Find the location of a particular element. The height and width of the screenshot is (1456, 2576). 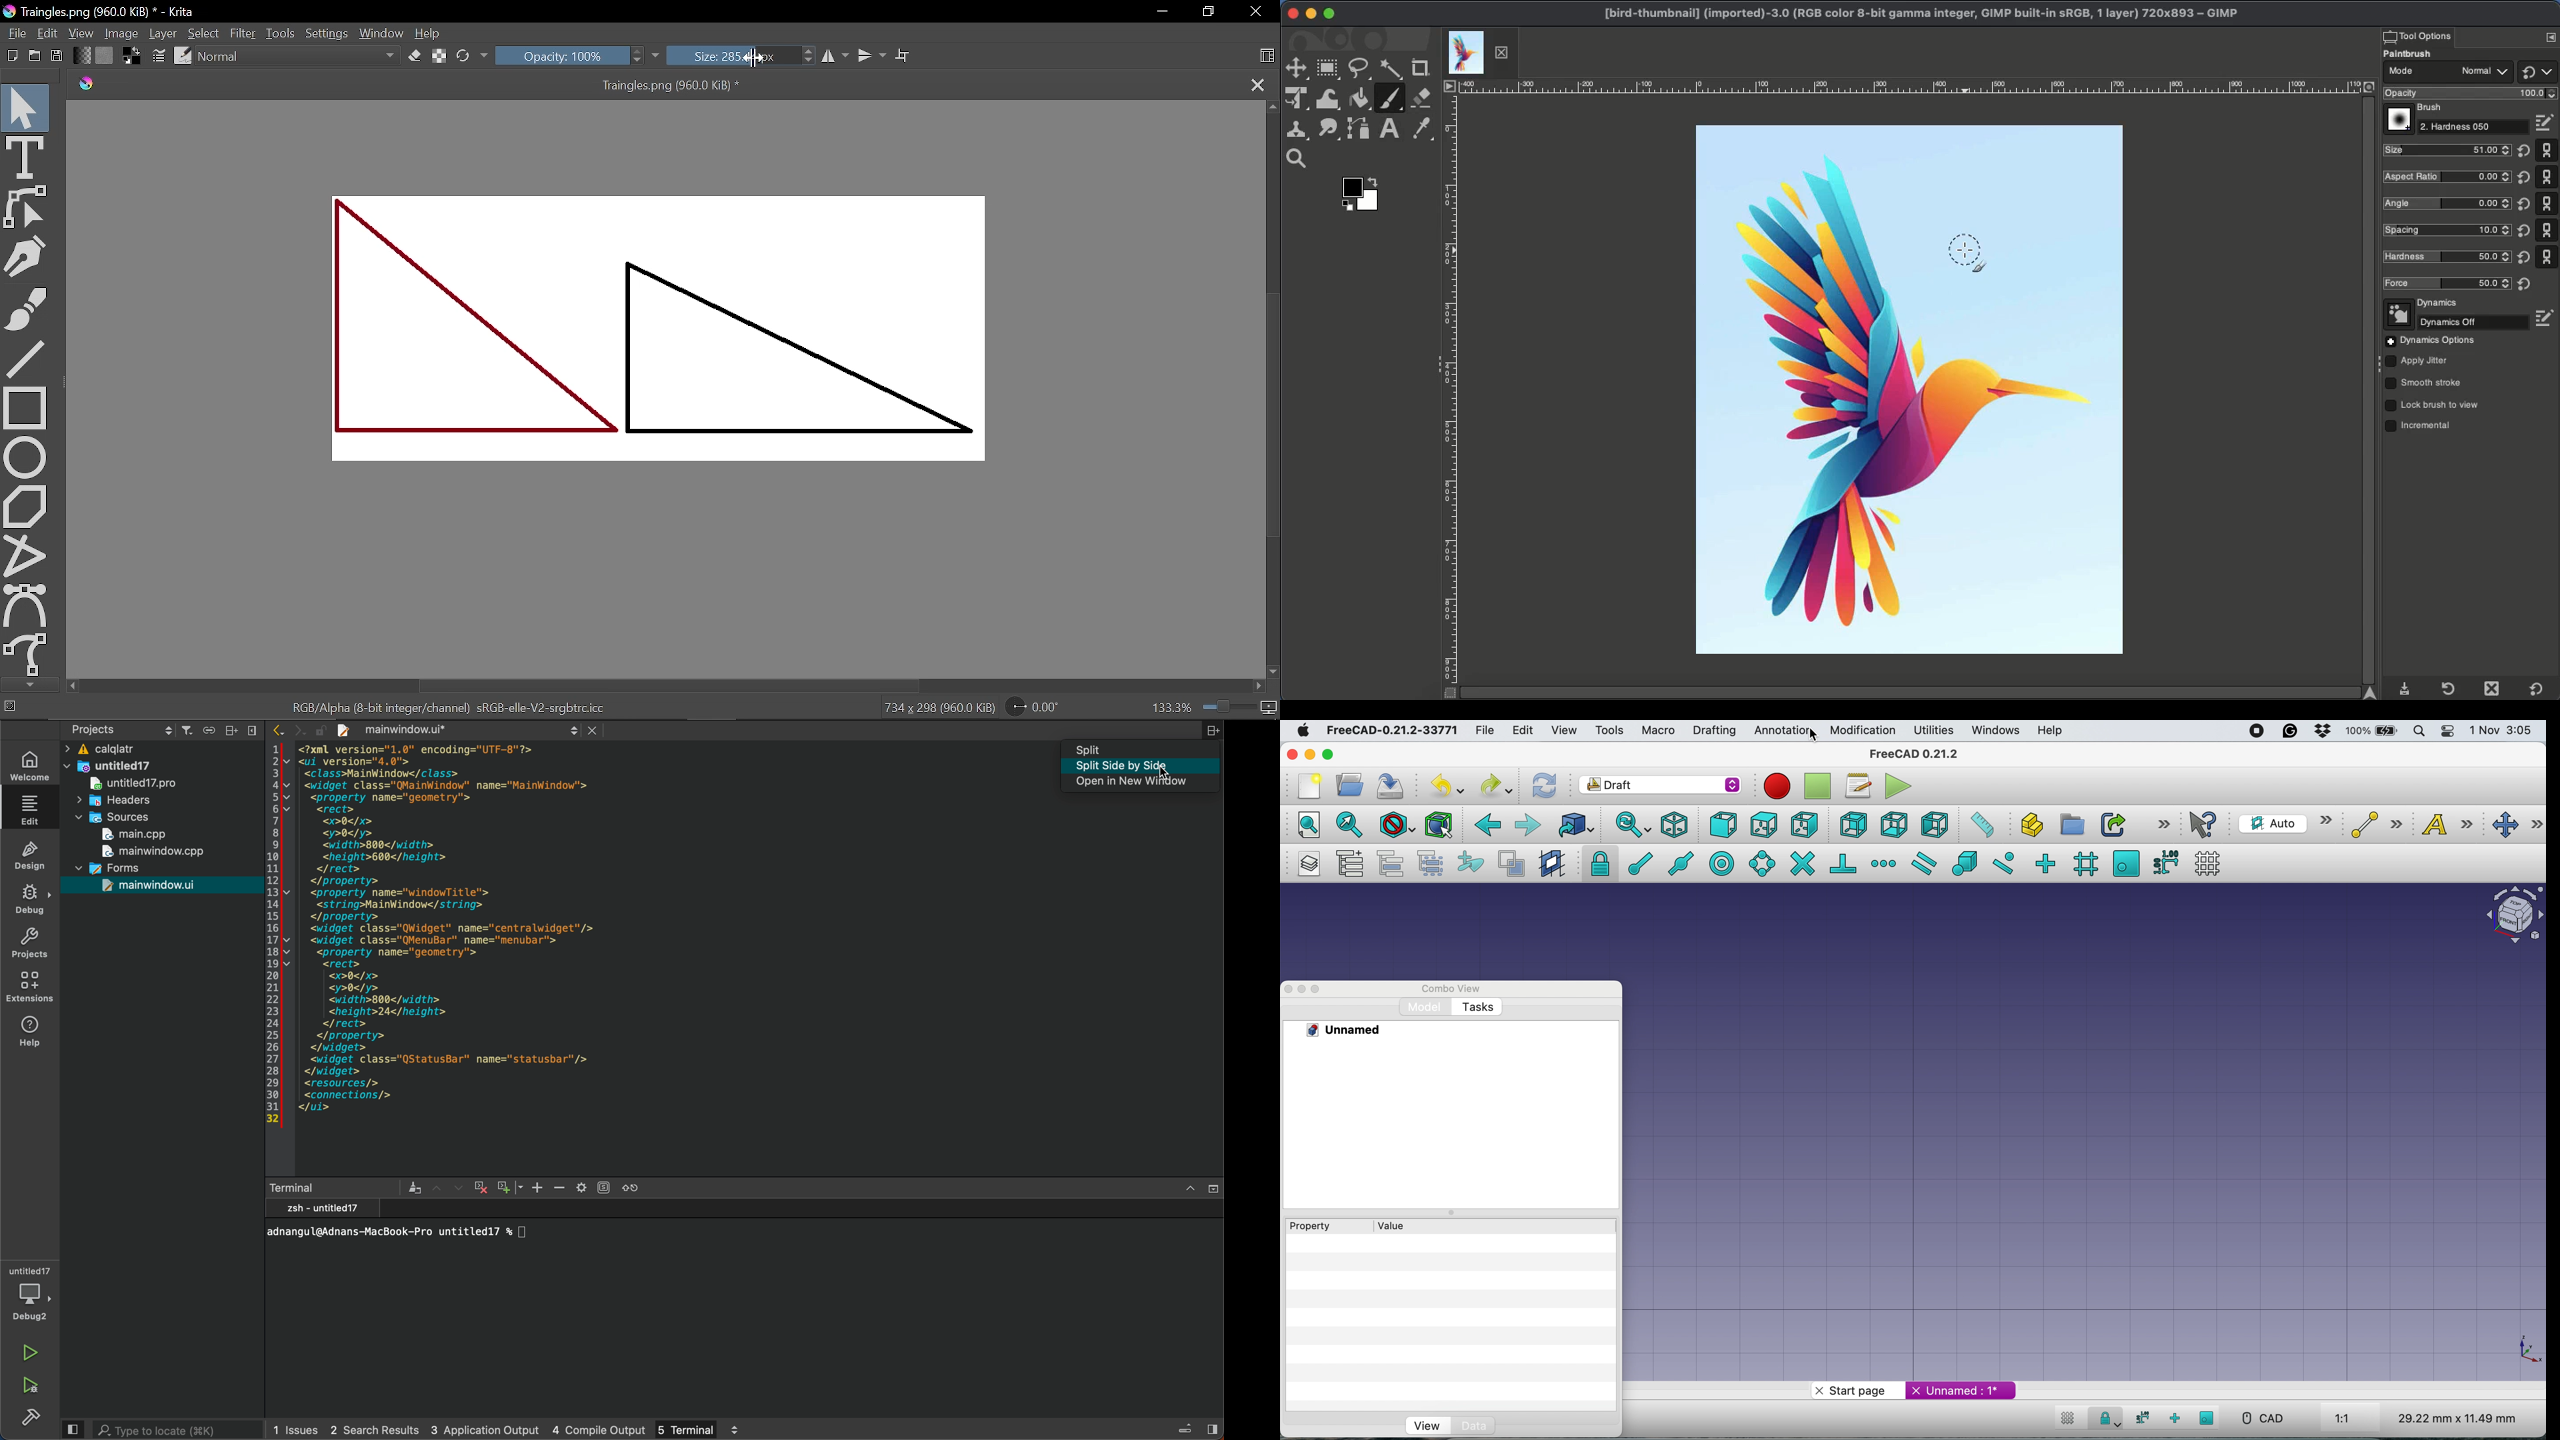

Image is located at coordinates (121, 34).